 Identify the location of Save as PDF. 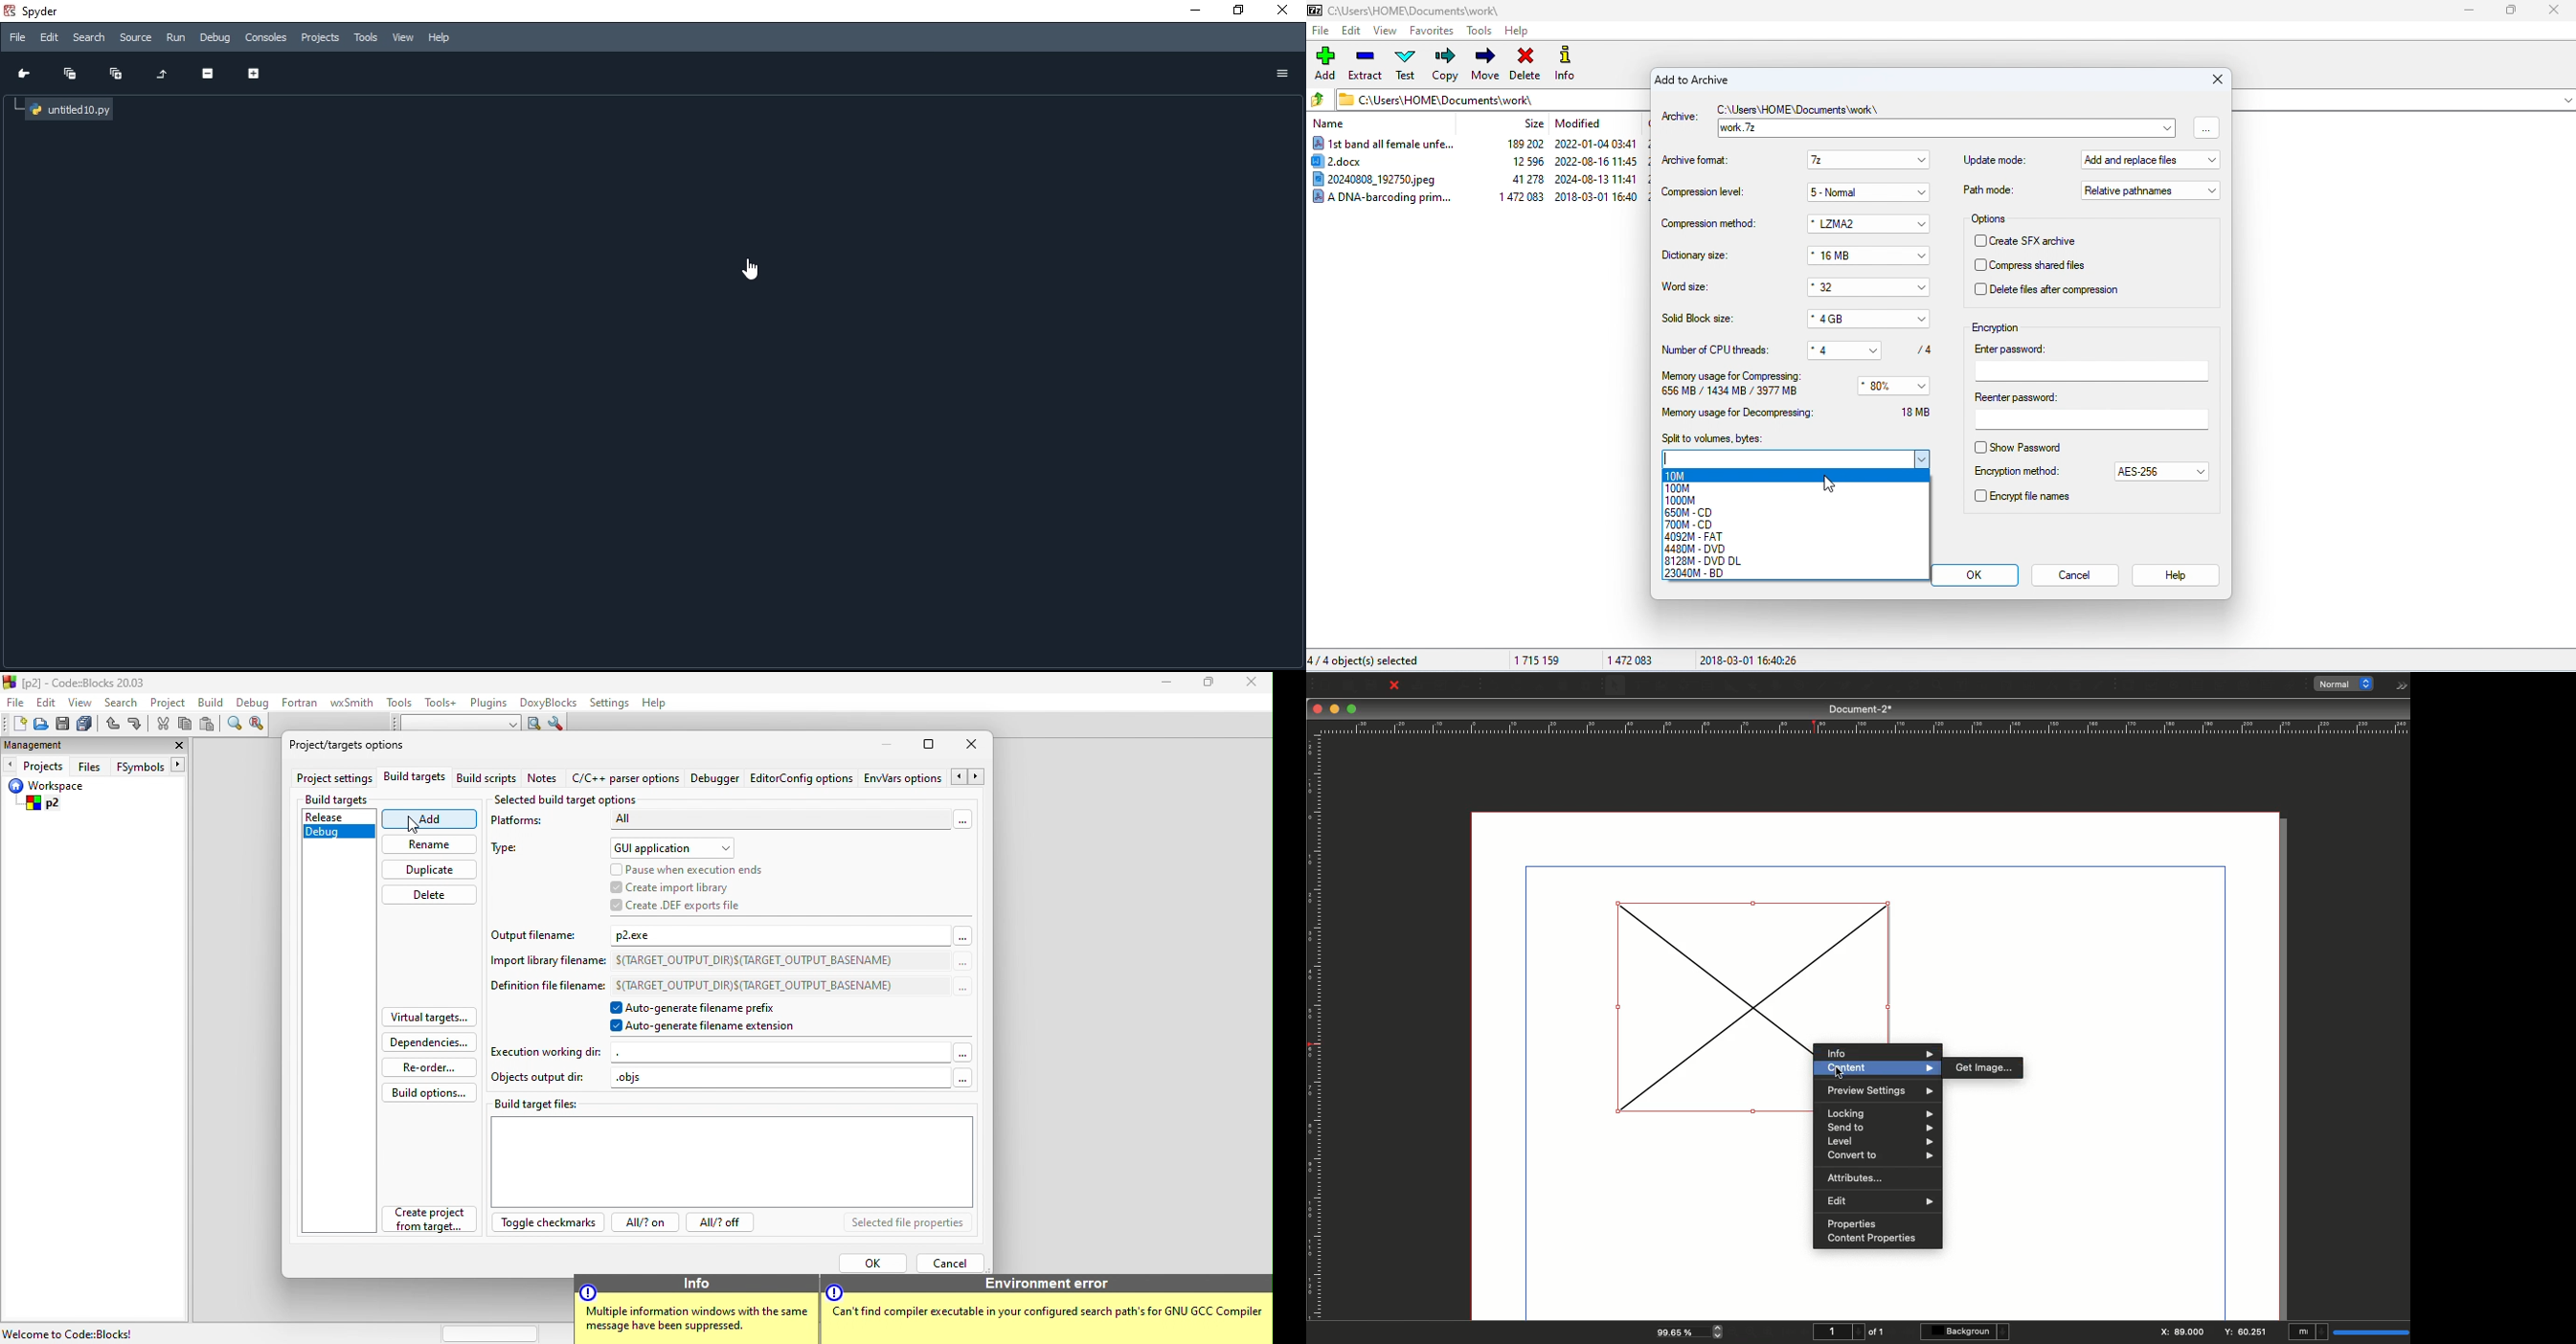
(1466, 685).